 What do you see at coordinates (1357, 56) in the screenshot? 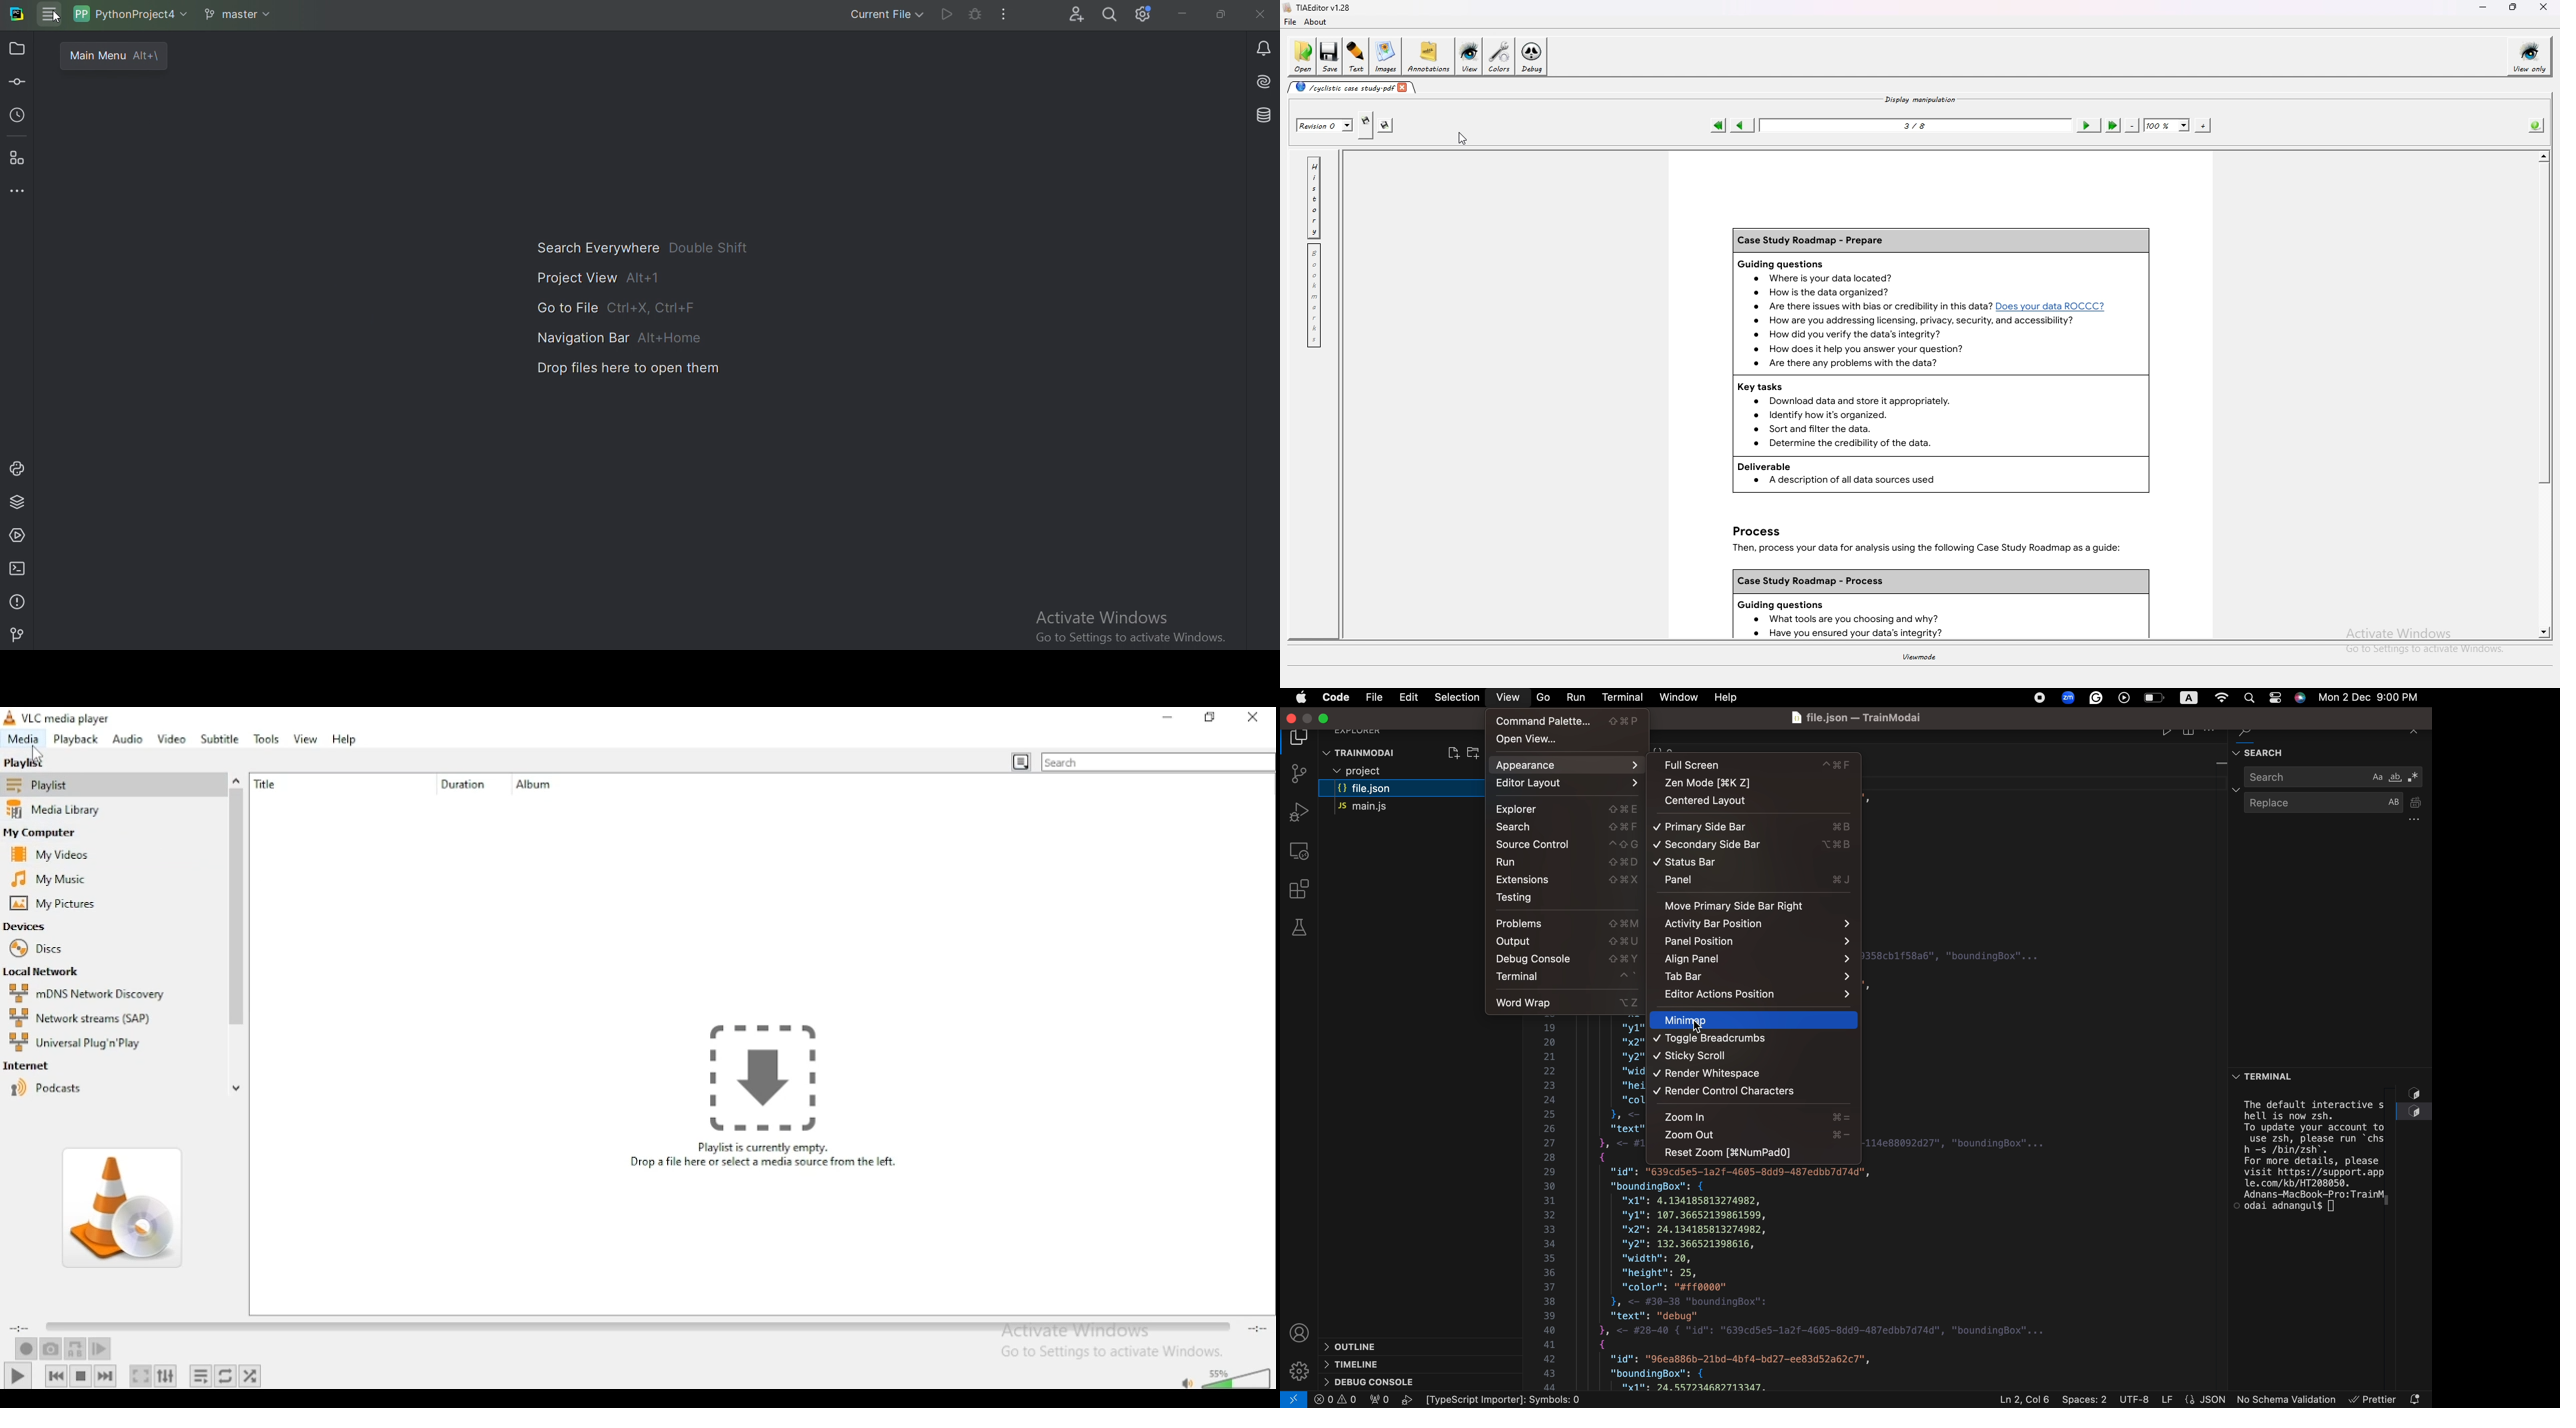
I see `text` at bounding box center [1357, 56].